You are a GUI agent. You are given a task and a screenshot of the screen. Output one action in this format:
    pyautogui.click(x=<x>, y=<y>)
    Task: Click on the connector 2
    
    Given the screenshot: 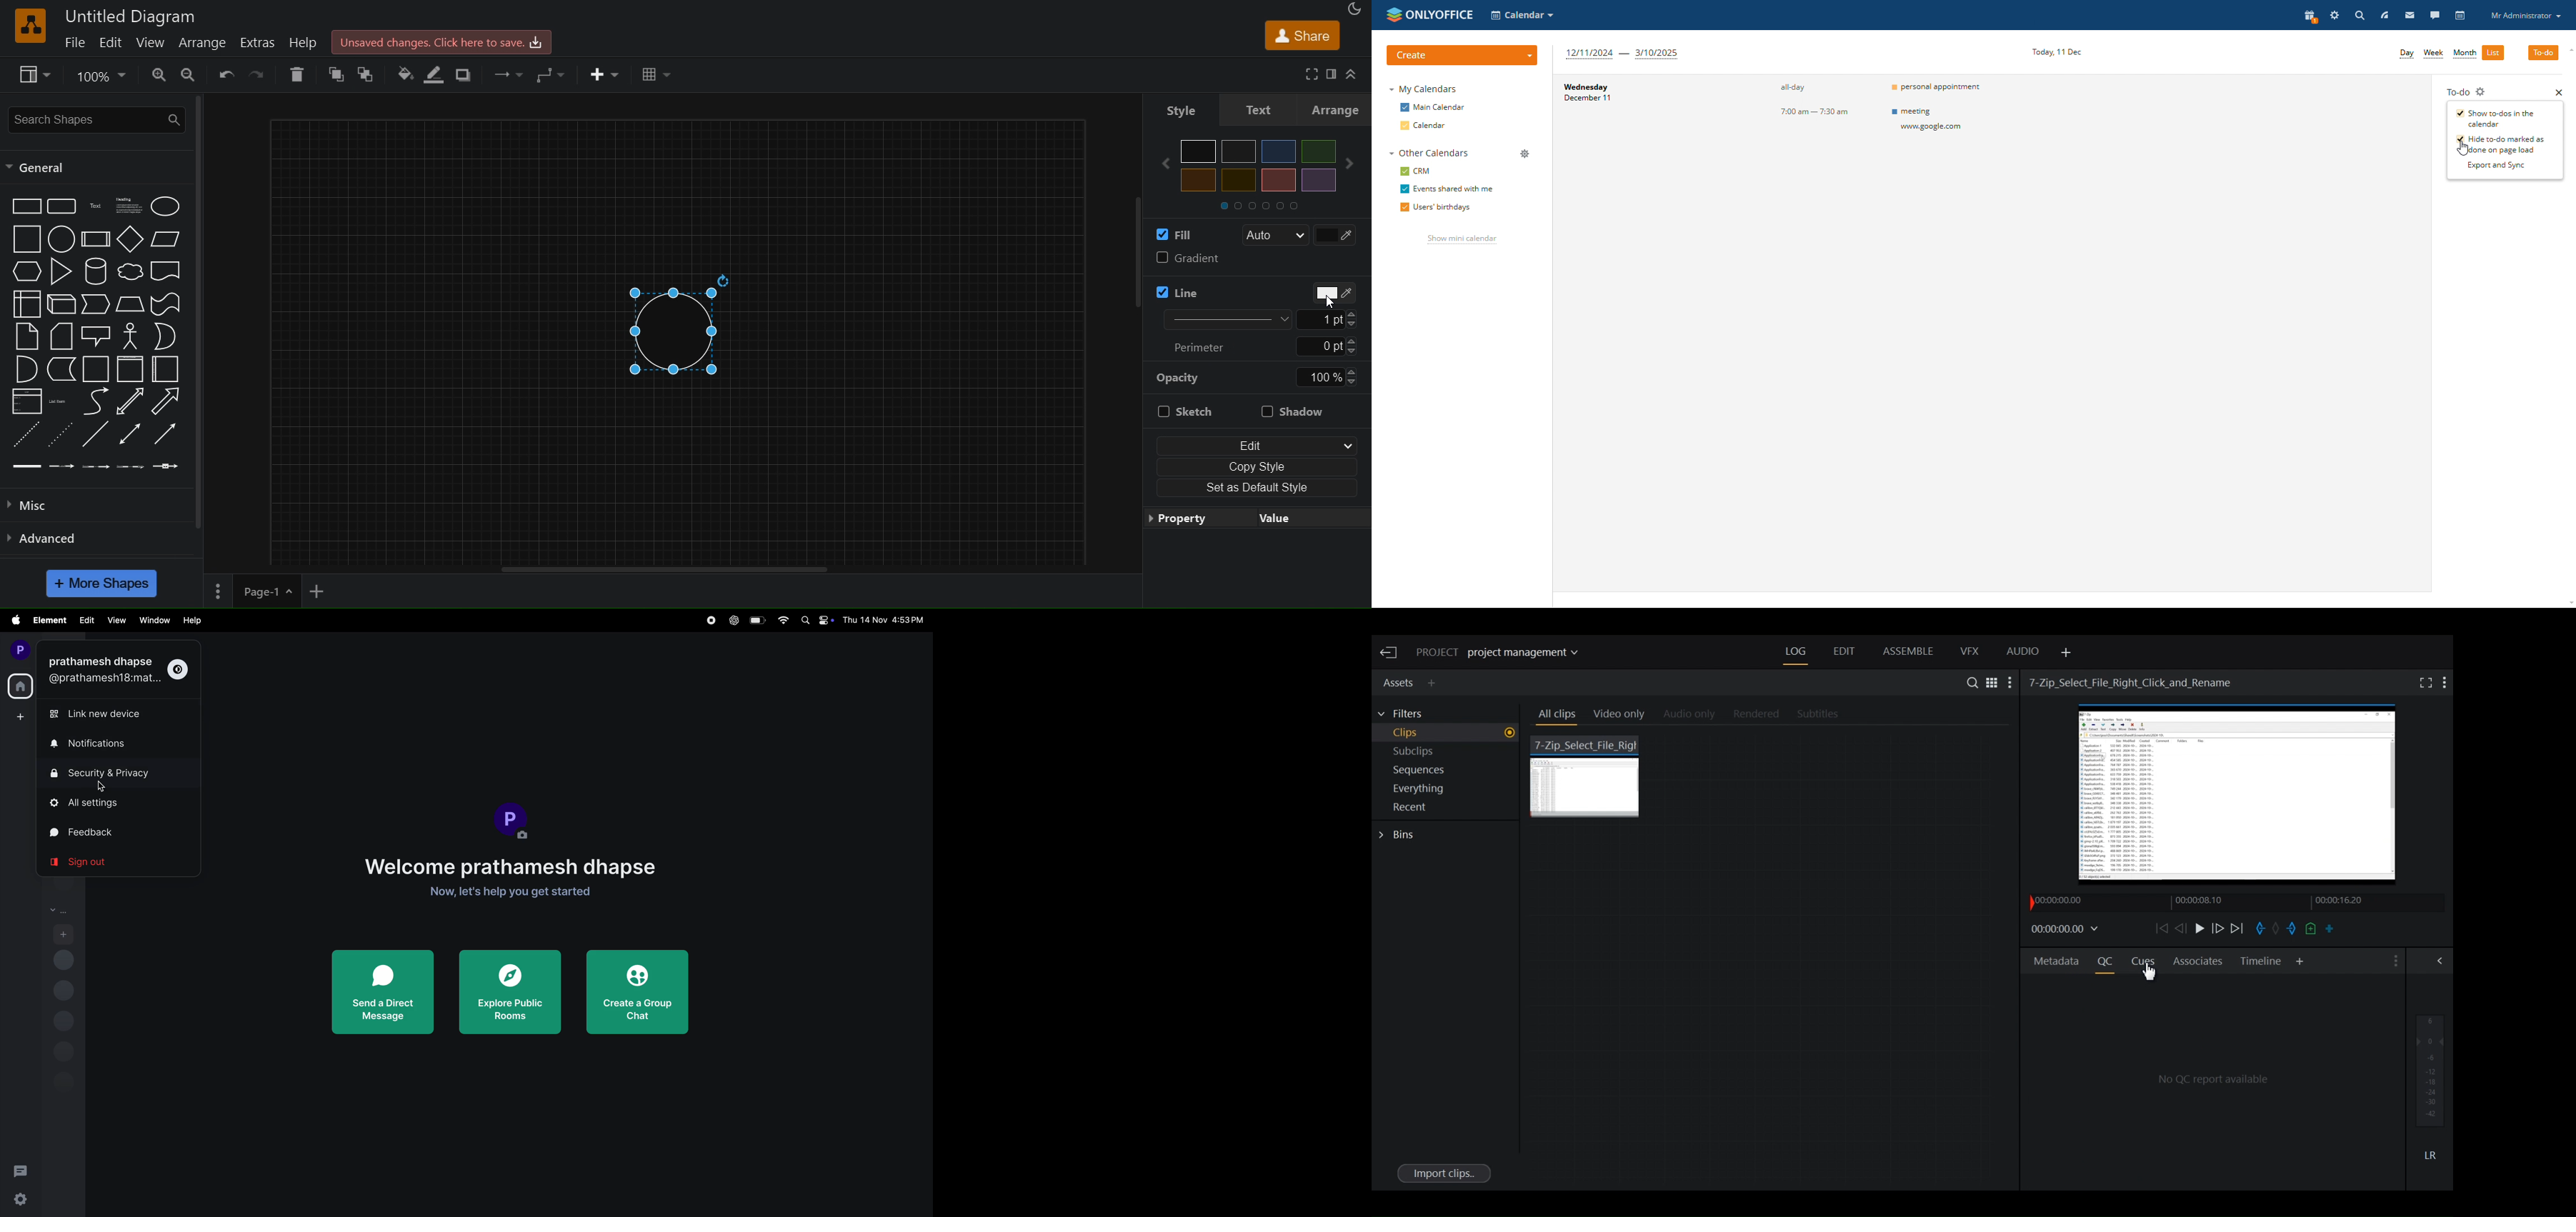 What is the action you would take?
    pyautogui.click(x=62, y=466)
    